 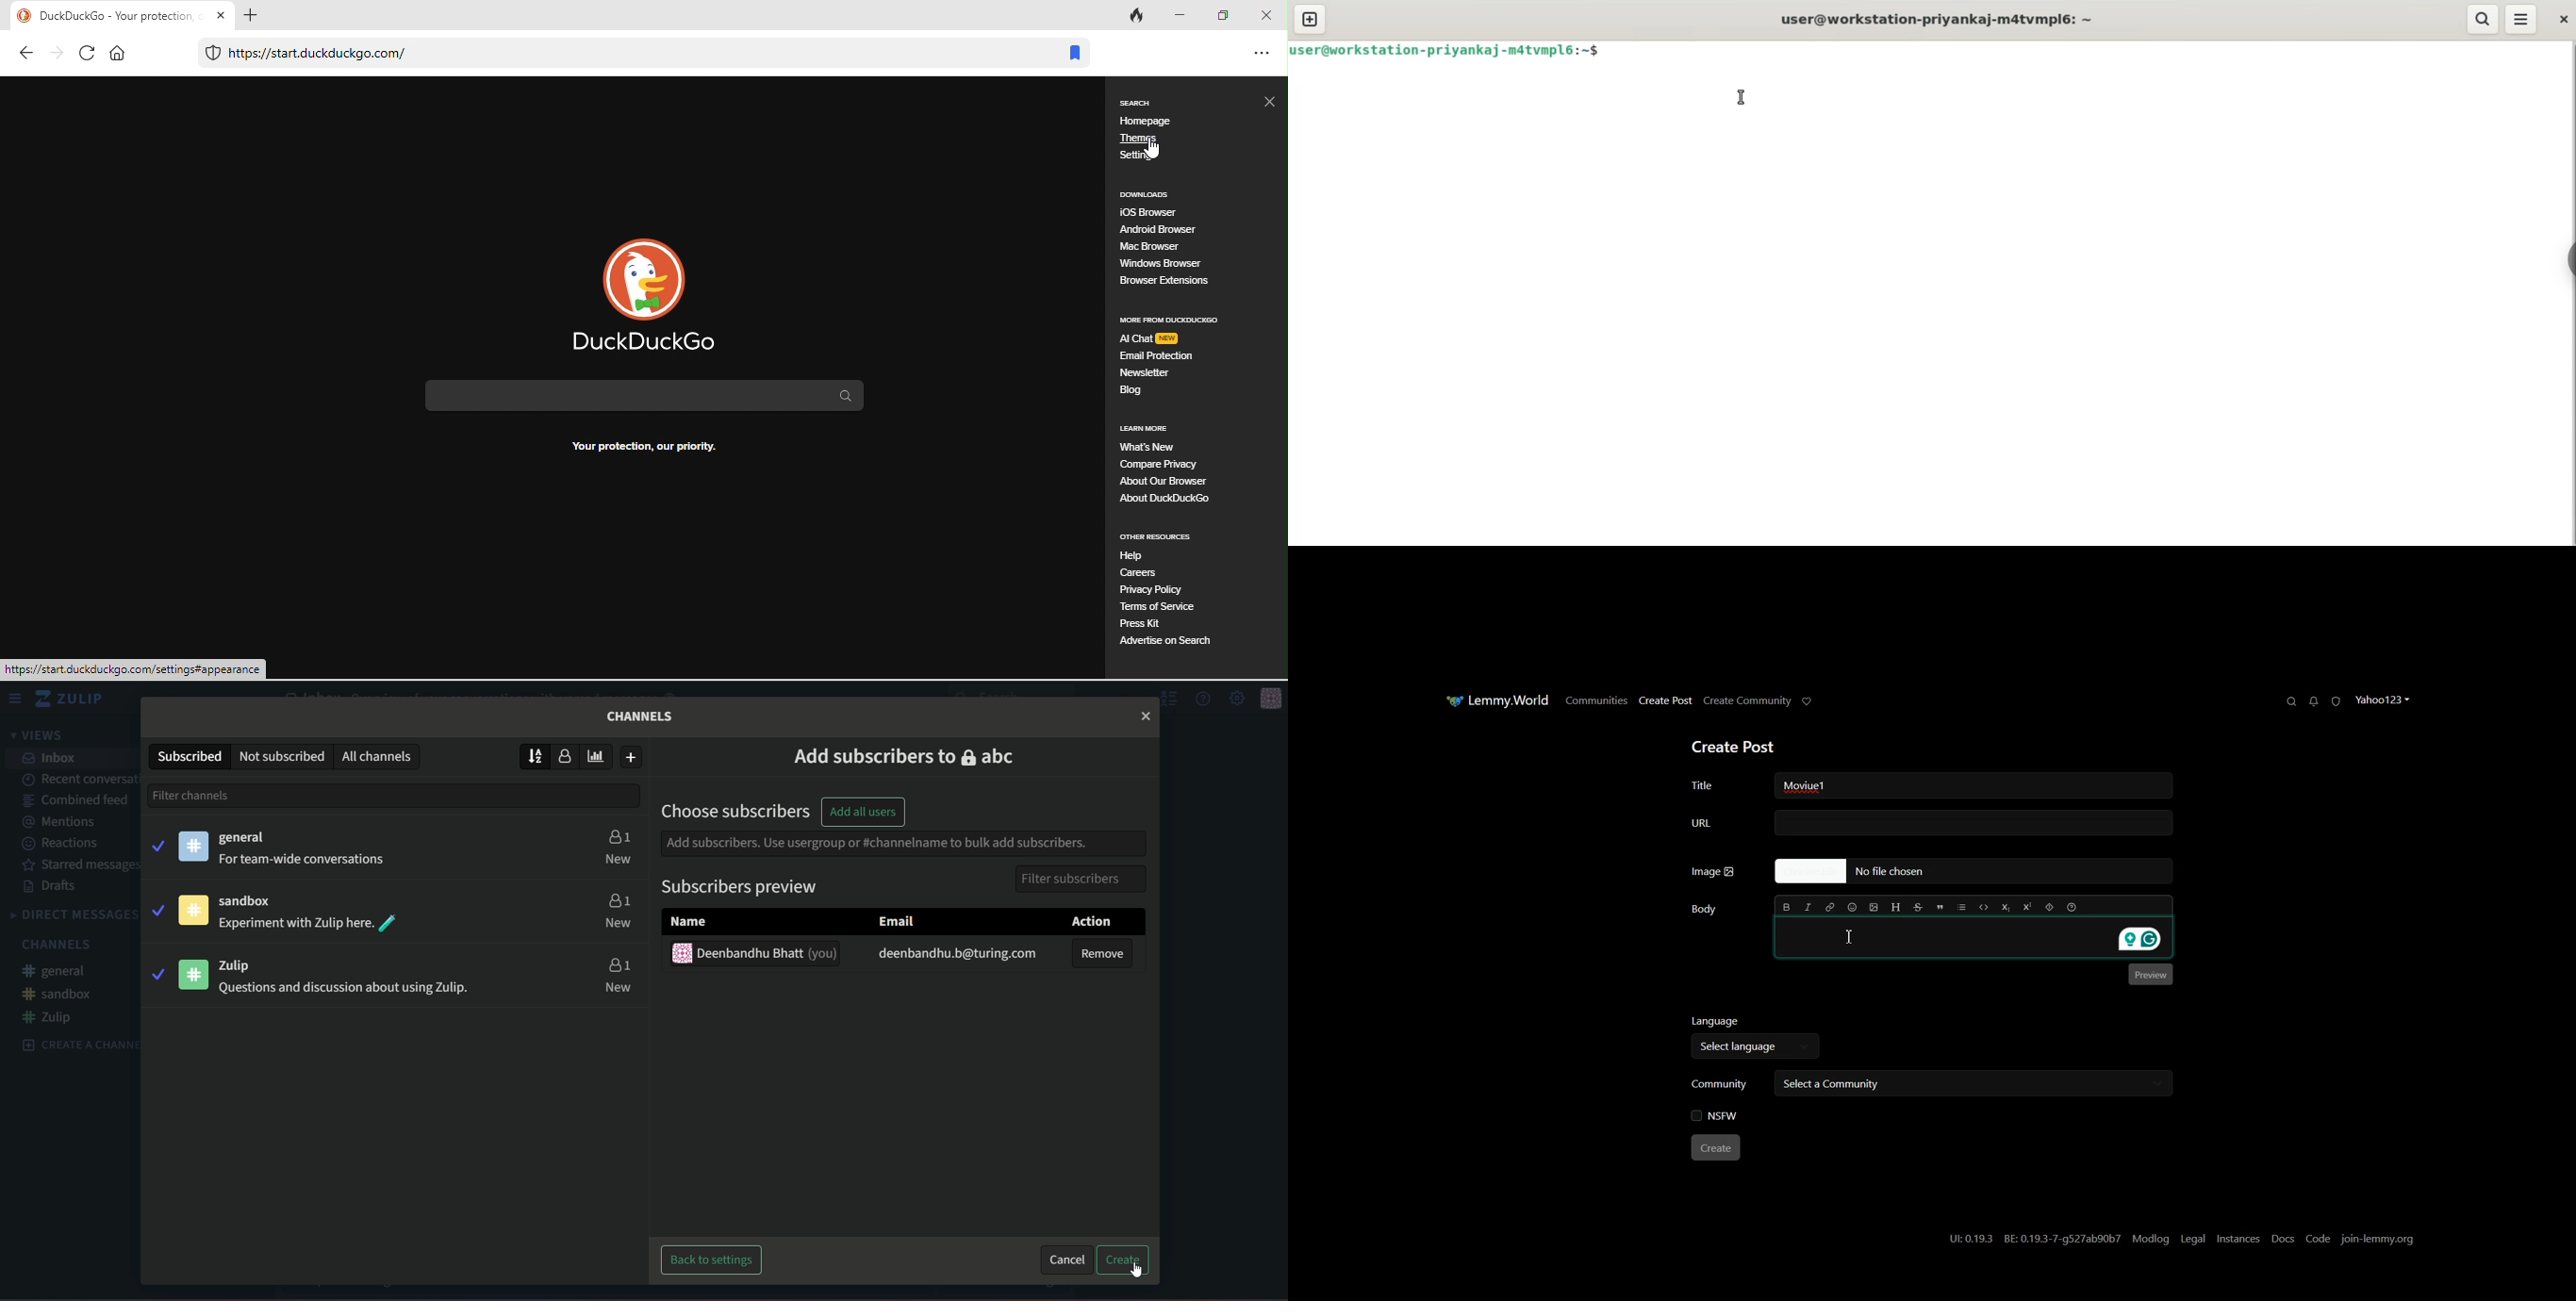 What do you see at coordinates (1163, 482) in the screenshot?
I see `about our browser` at bounding box center [1163, 482].